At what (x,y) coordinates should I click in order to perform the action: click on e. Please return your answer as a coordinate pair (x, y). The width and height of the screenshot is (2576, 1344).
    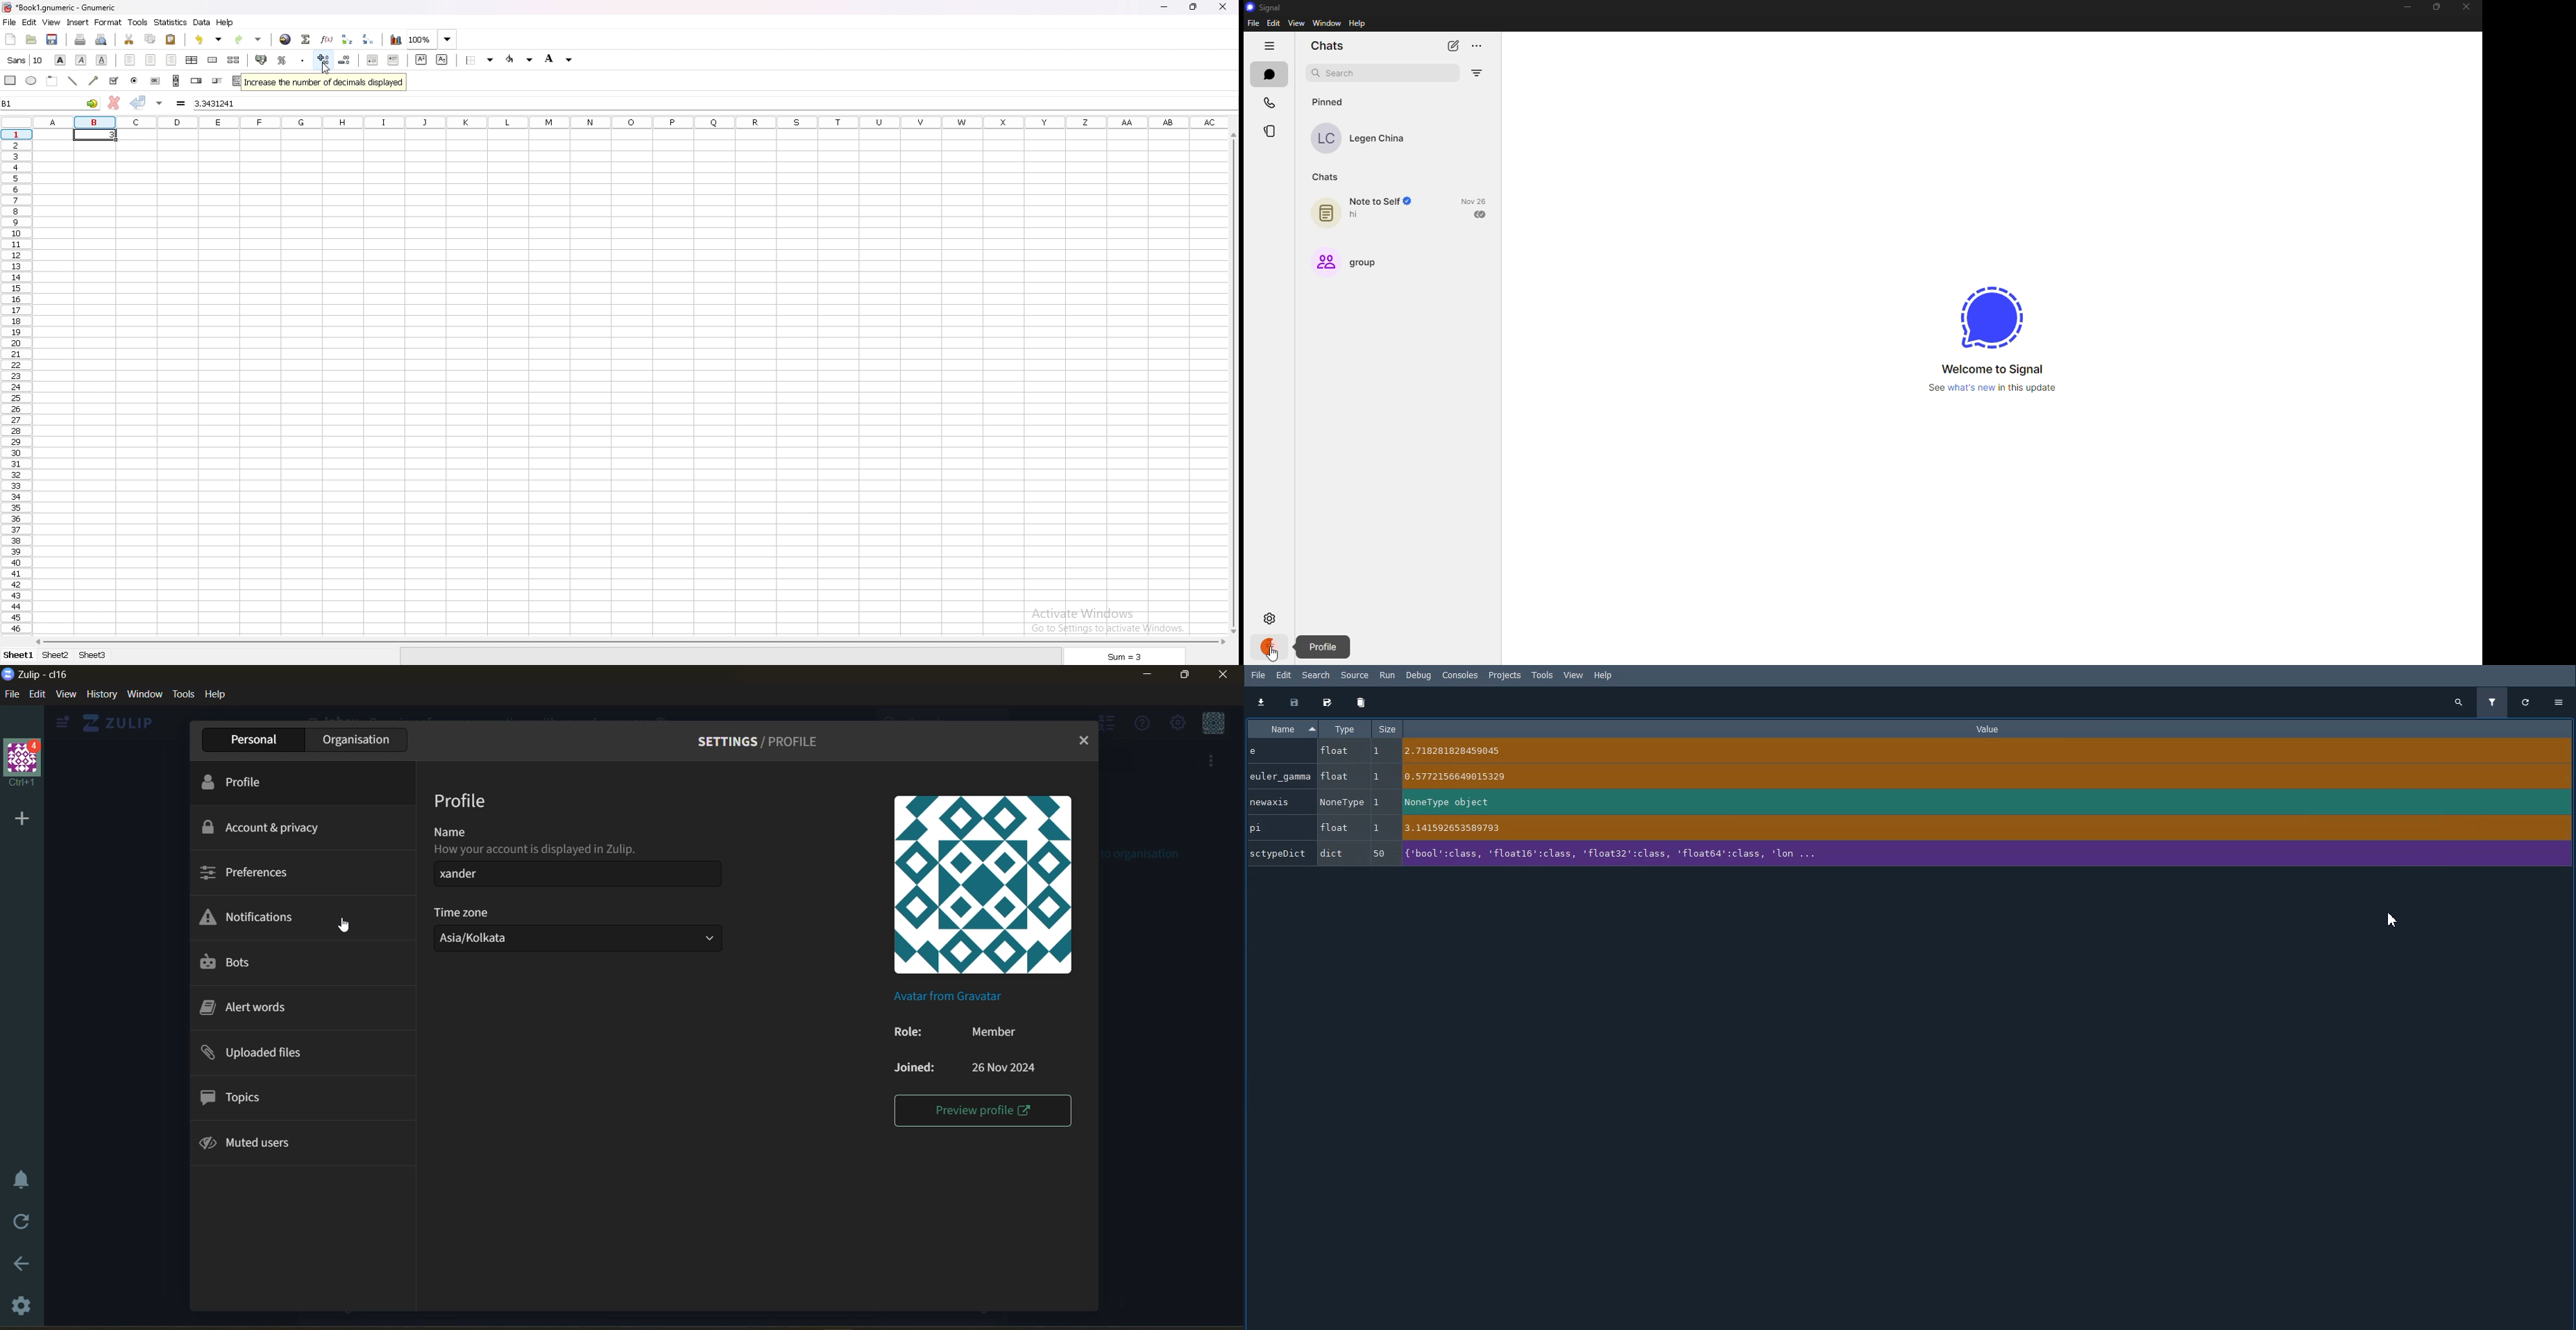
    Looking at the image, I should click on (1279, 752).